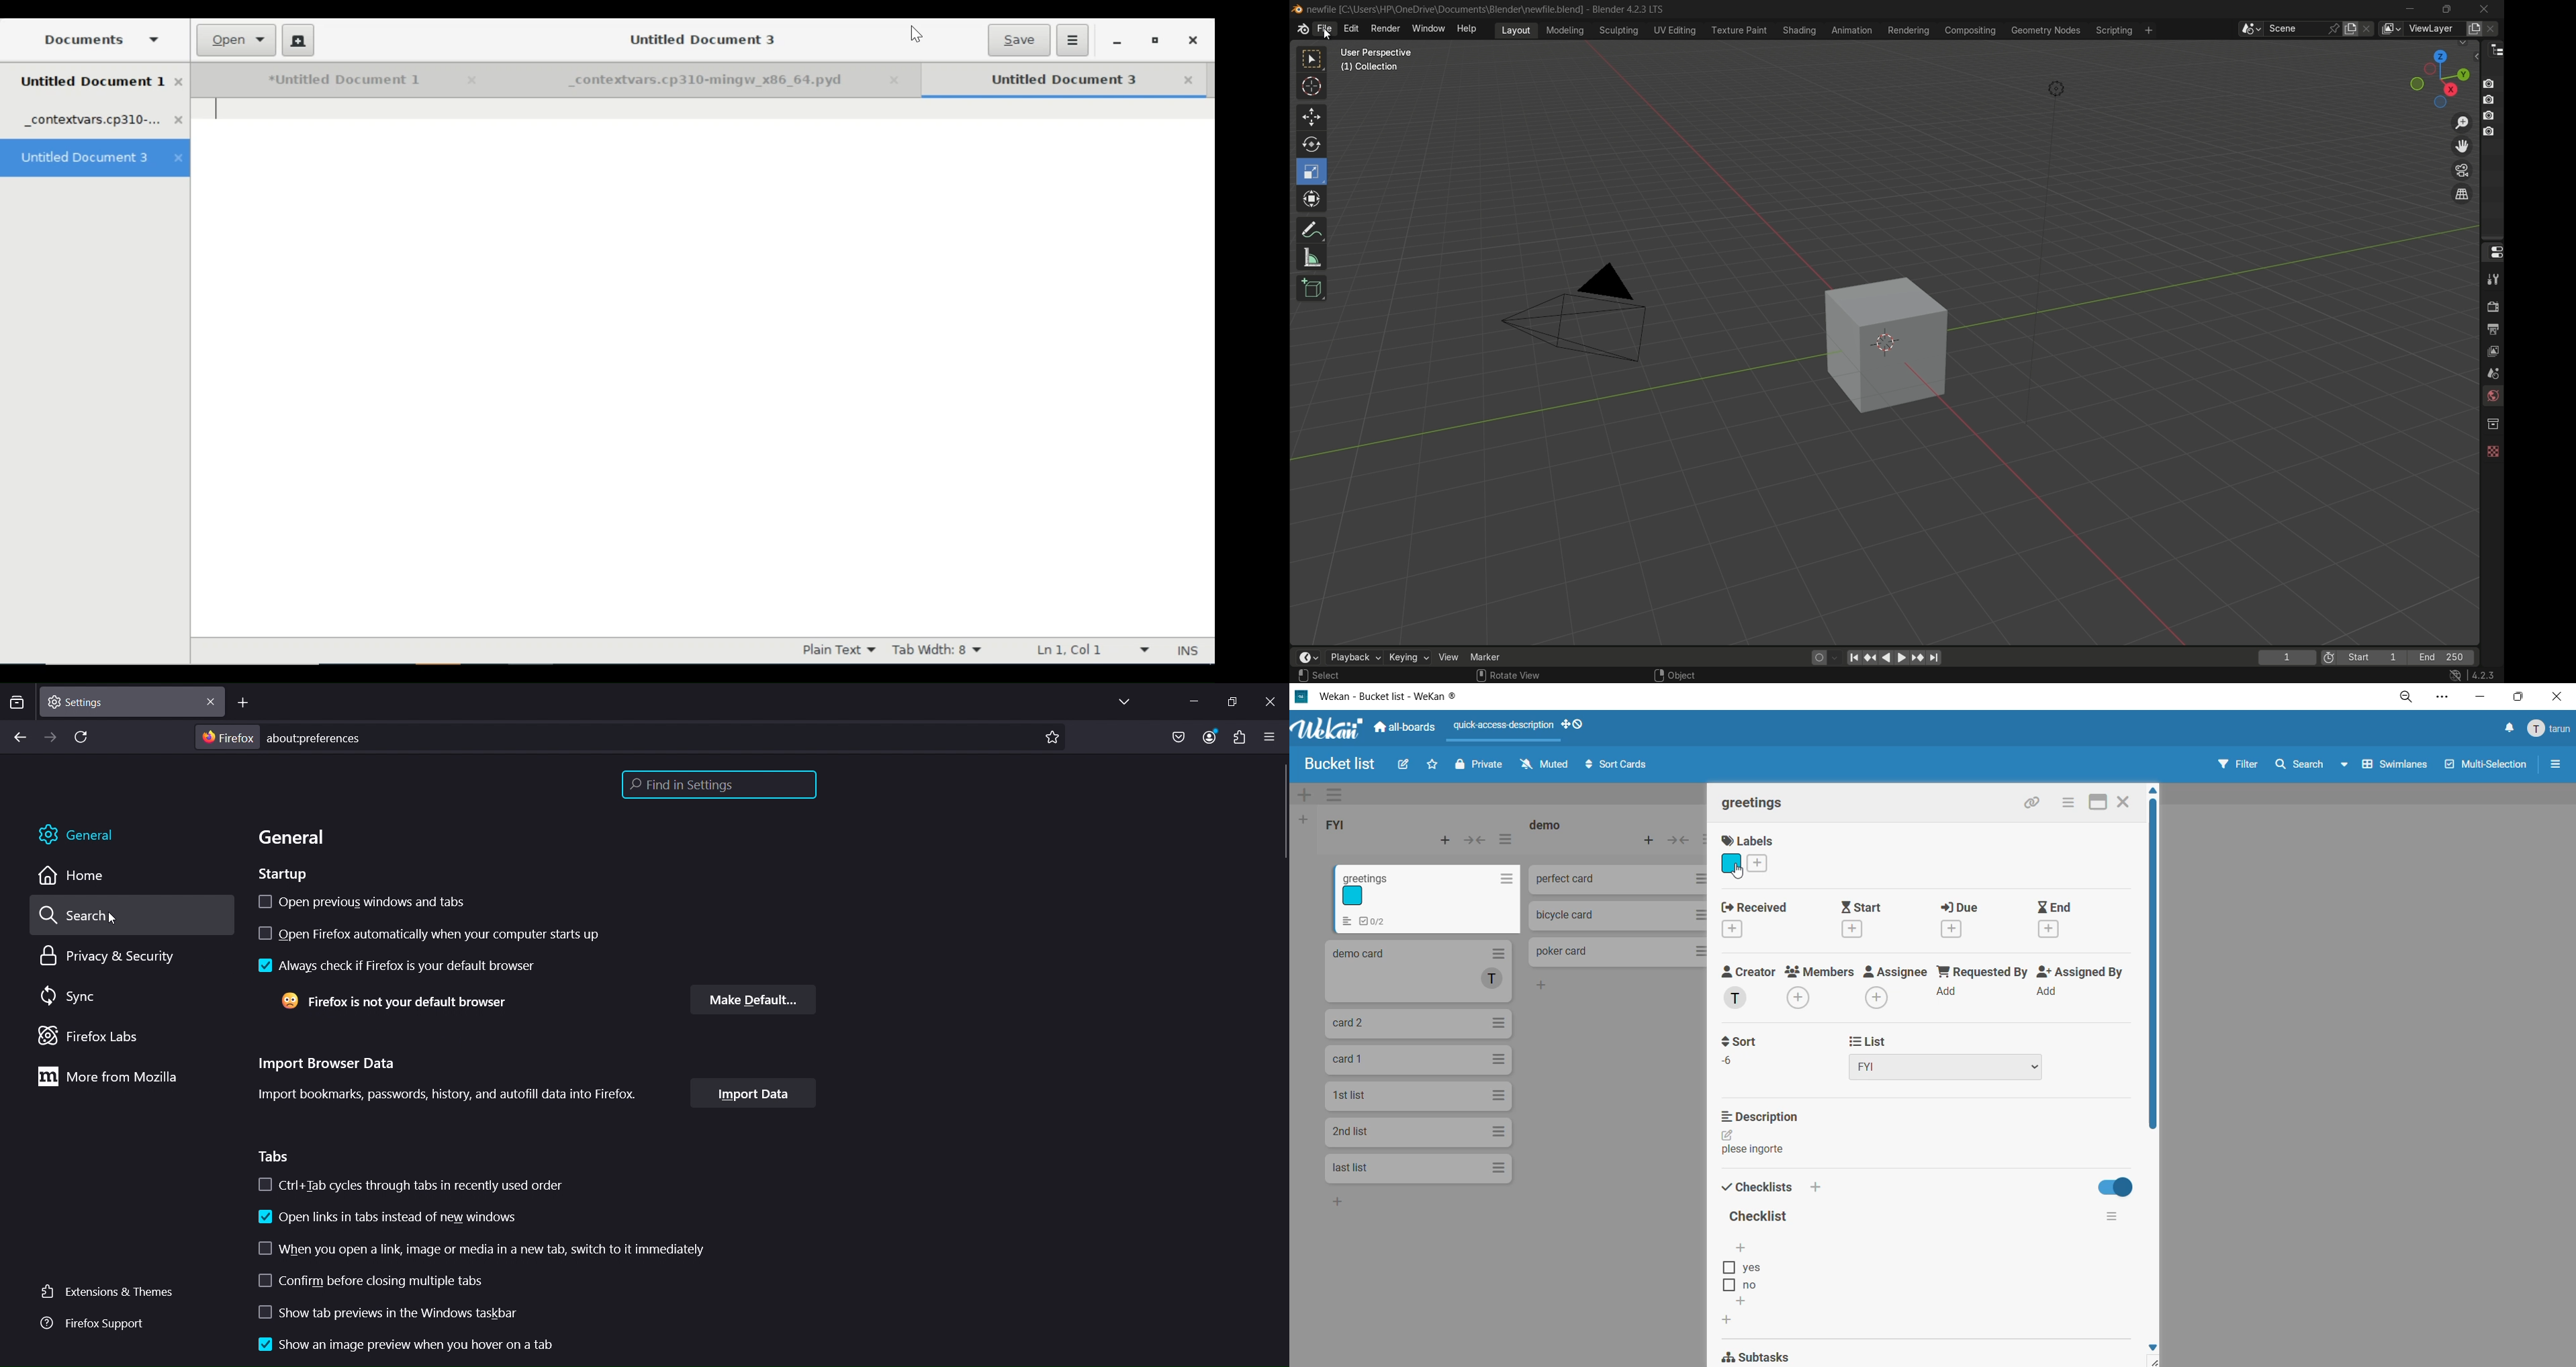 This screenshot has width=2576, height=1372. What do you see at coordinates (2486, 698) in the screenshot?
I see `minimize` at bounding box center [2486, 698].